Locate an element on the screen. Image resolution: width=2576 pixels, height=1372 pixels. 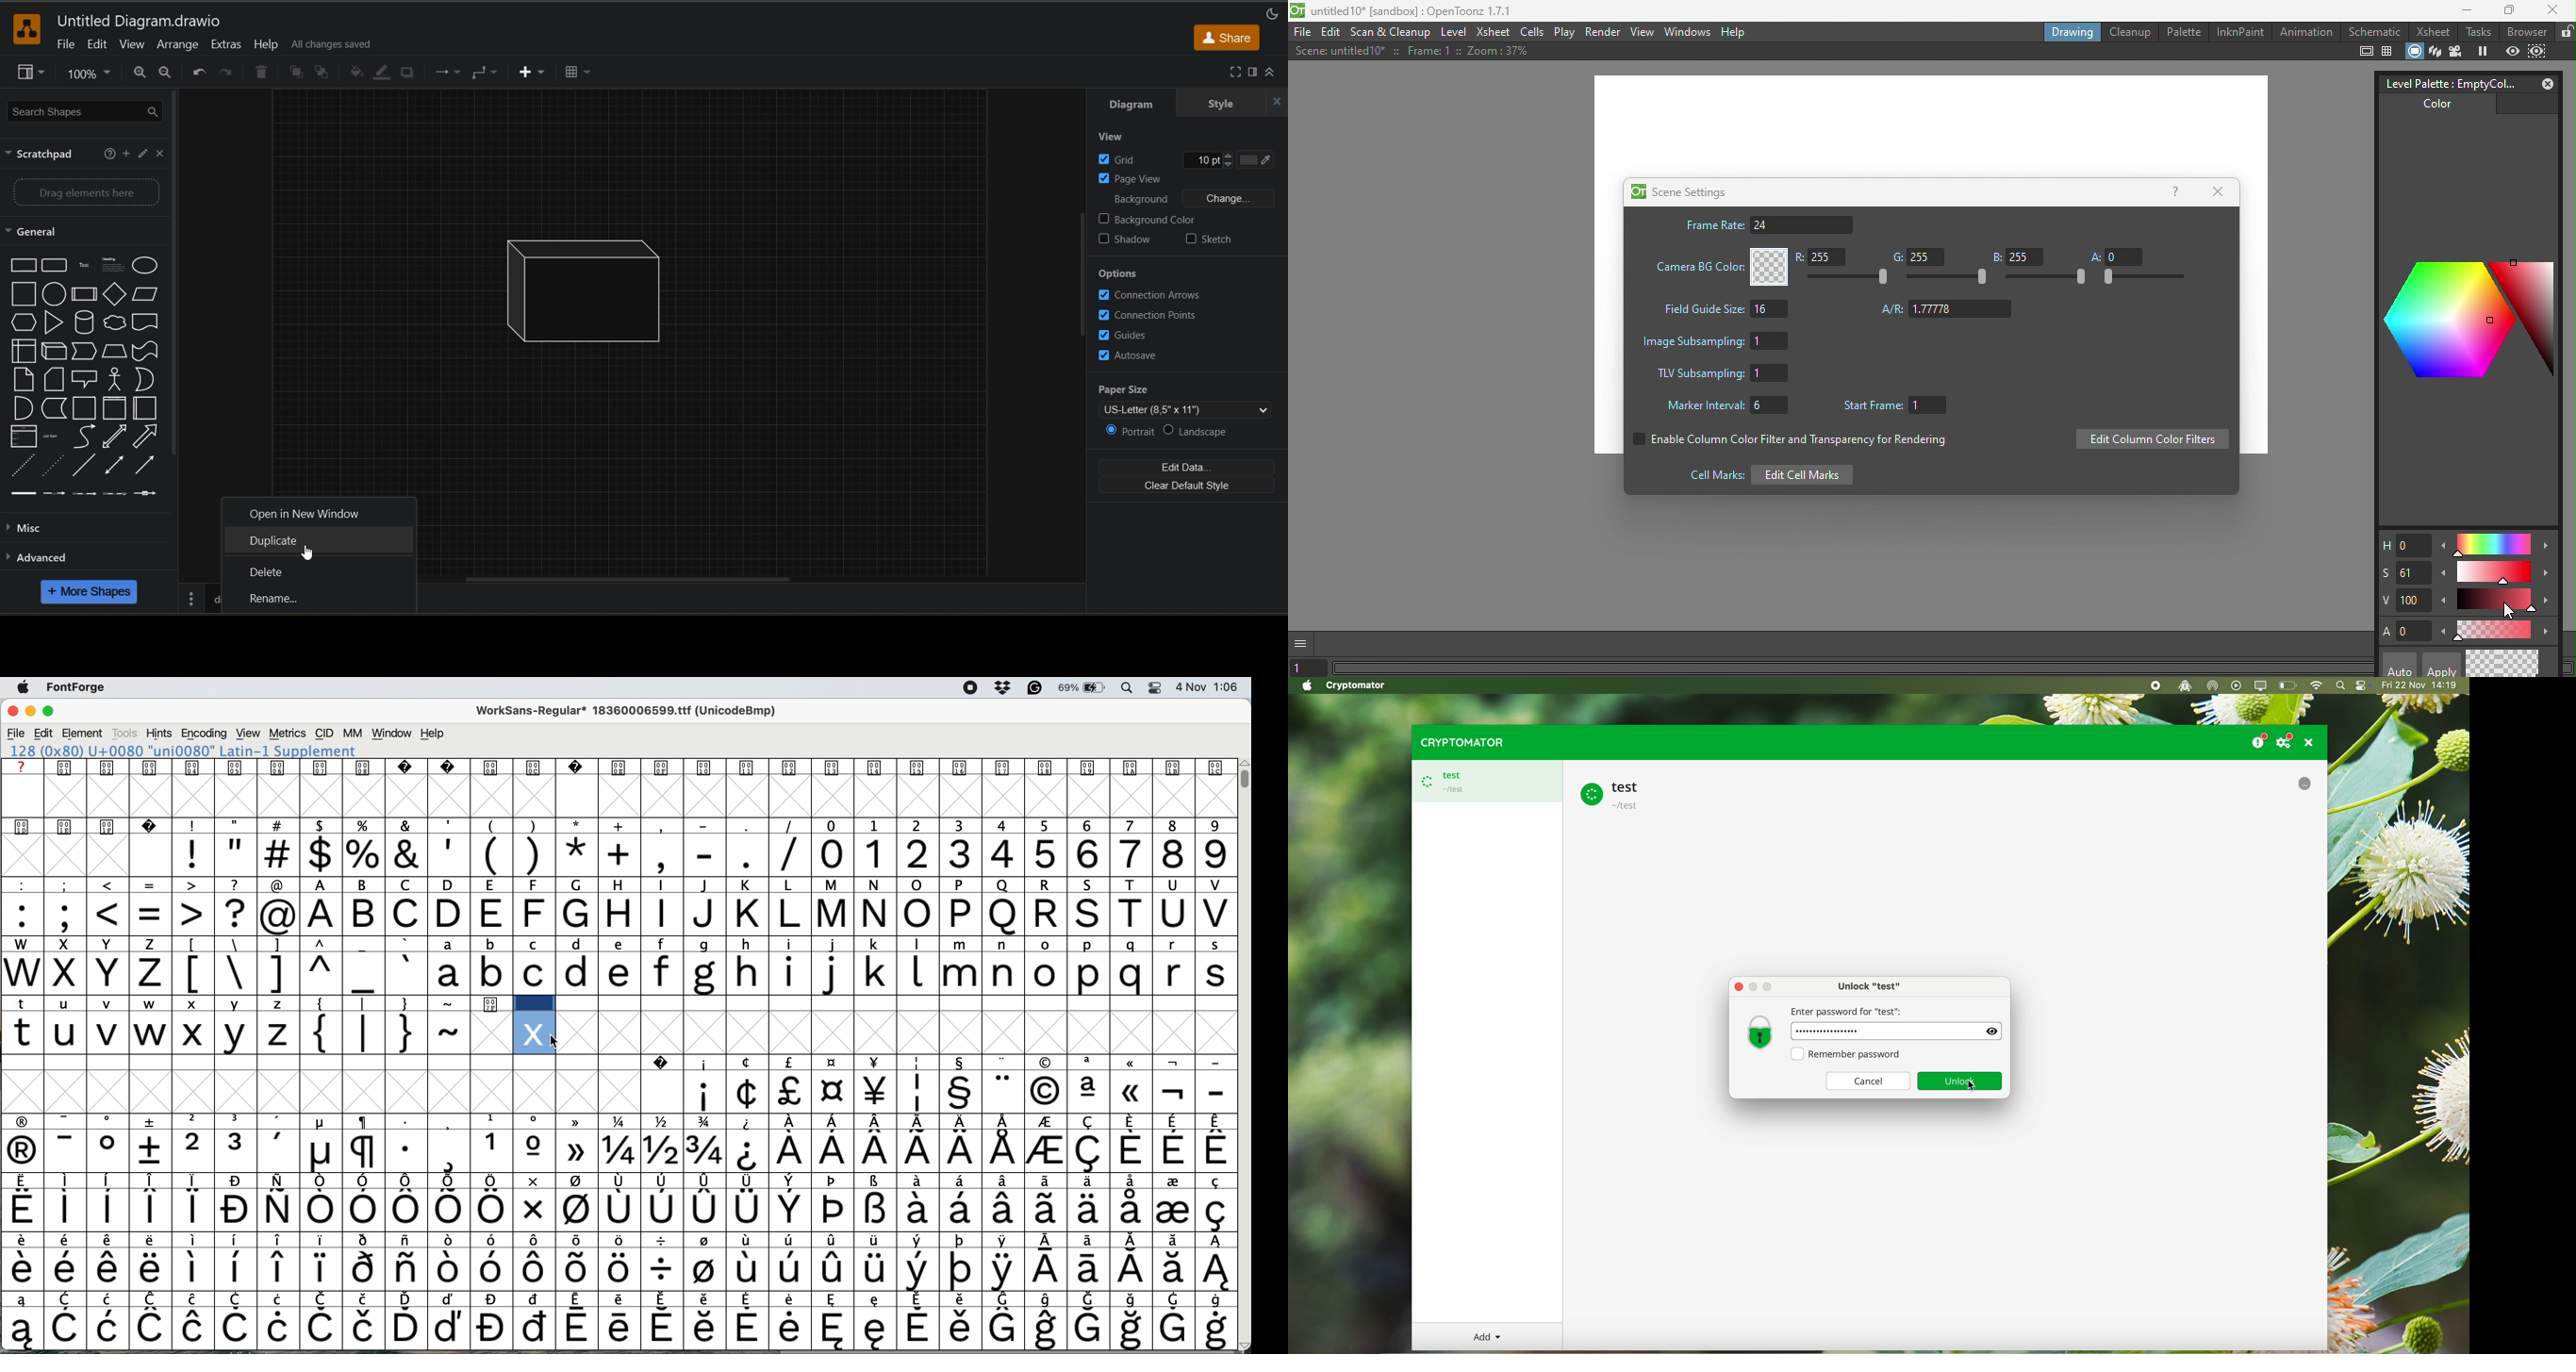
File is located at coordinates (1302, 33).